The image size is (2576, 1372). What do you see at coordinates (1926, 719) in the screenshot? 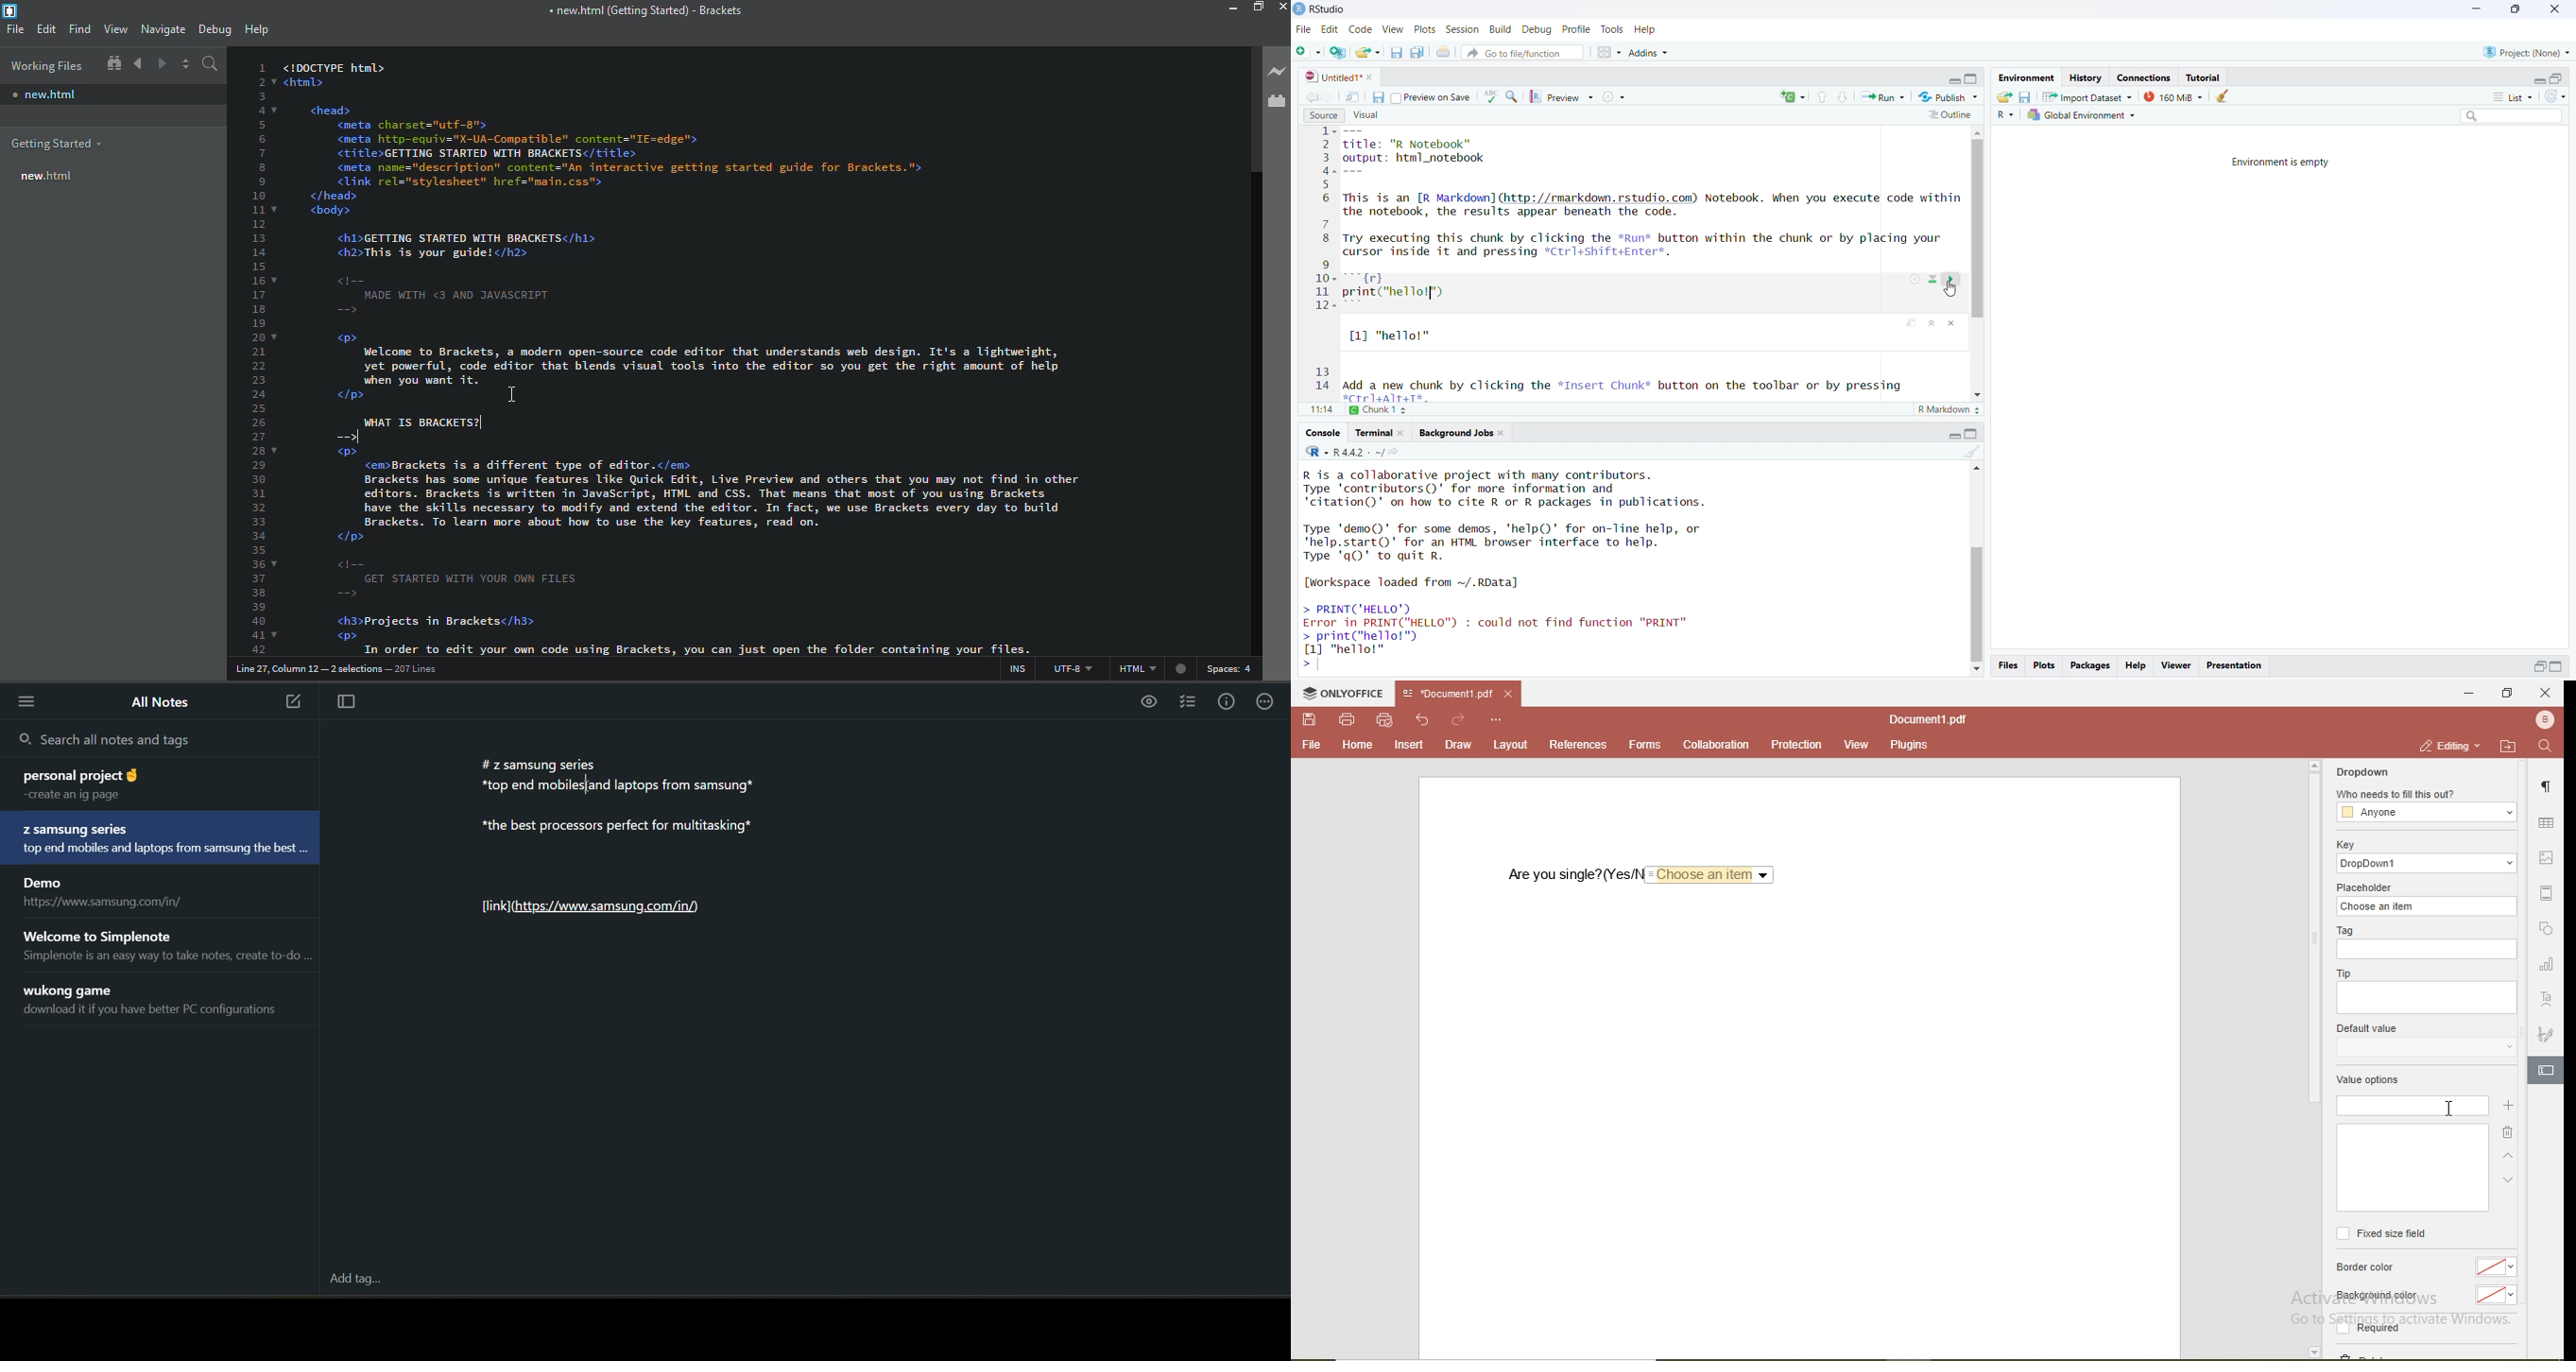
I see `document` at bounding box center [1926, 719].